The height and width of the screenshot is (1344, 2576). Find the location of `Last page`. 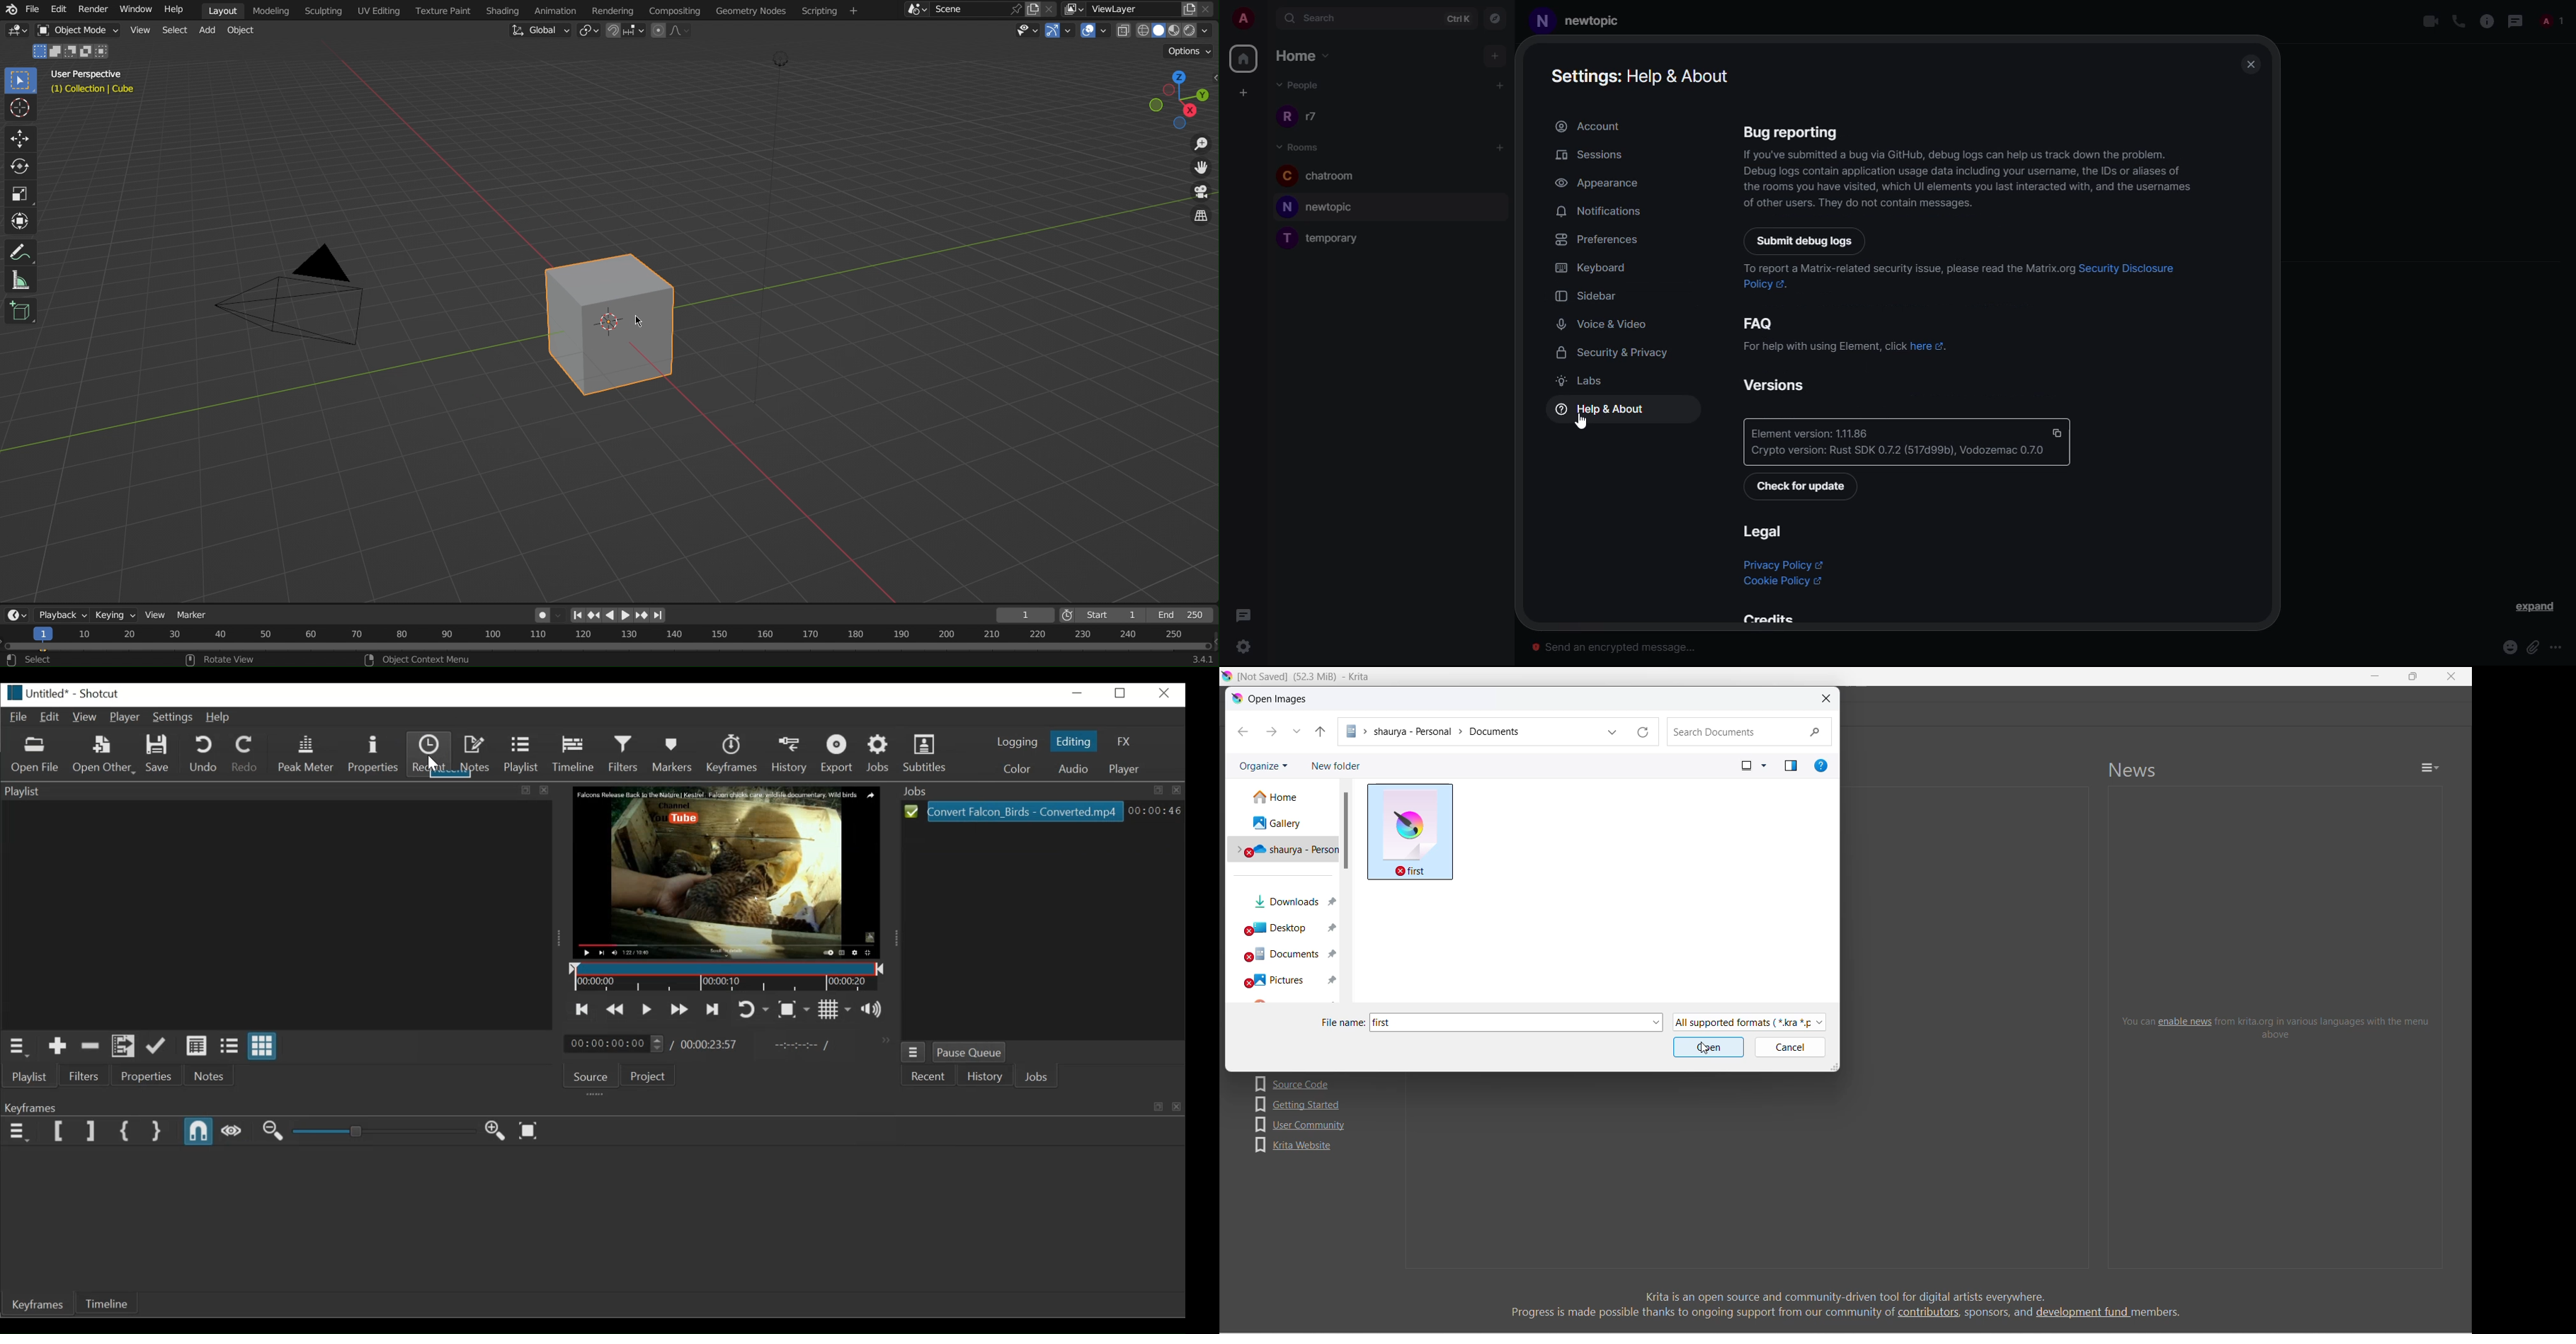

Last page is located at coordinates (657, 616).